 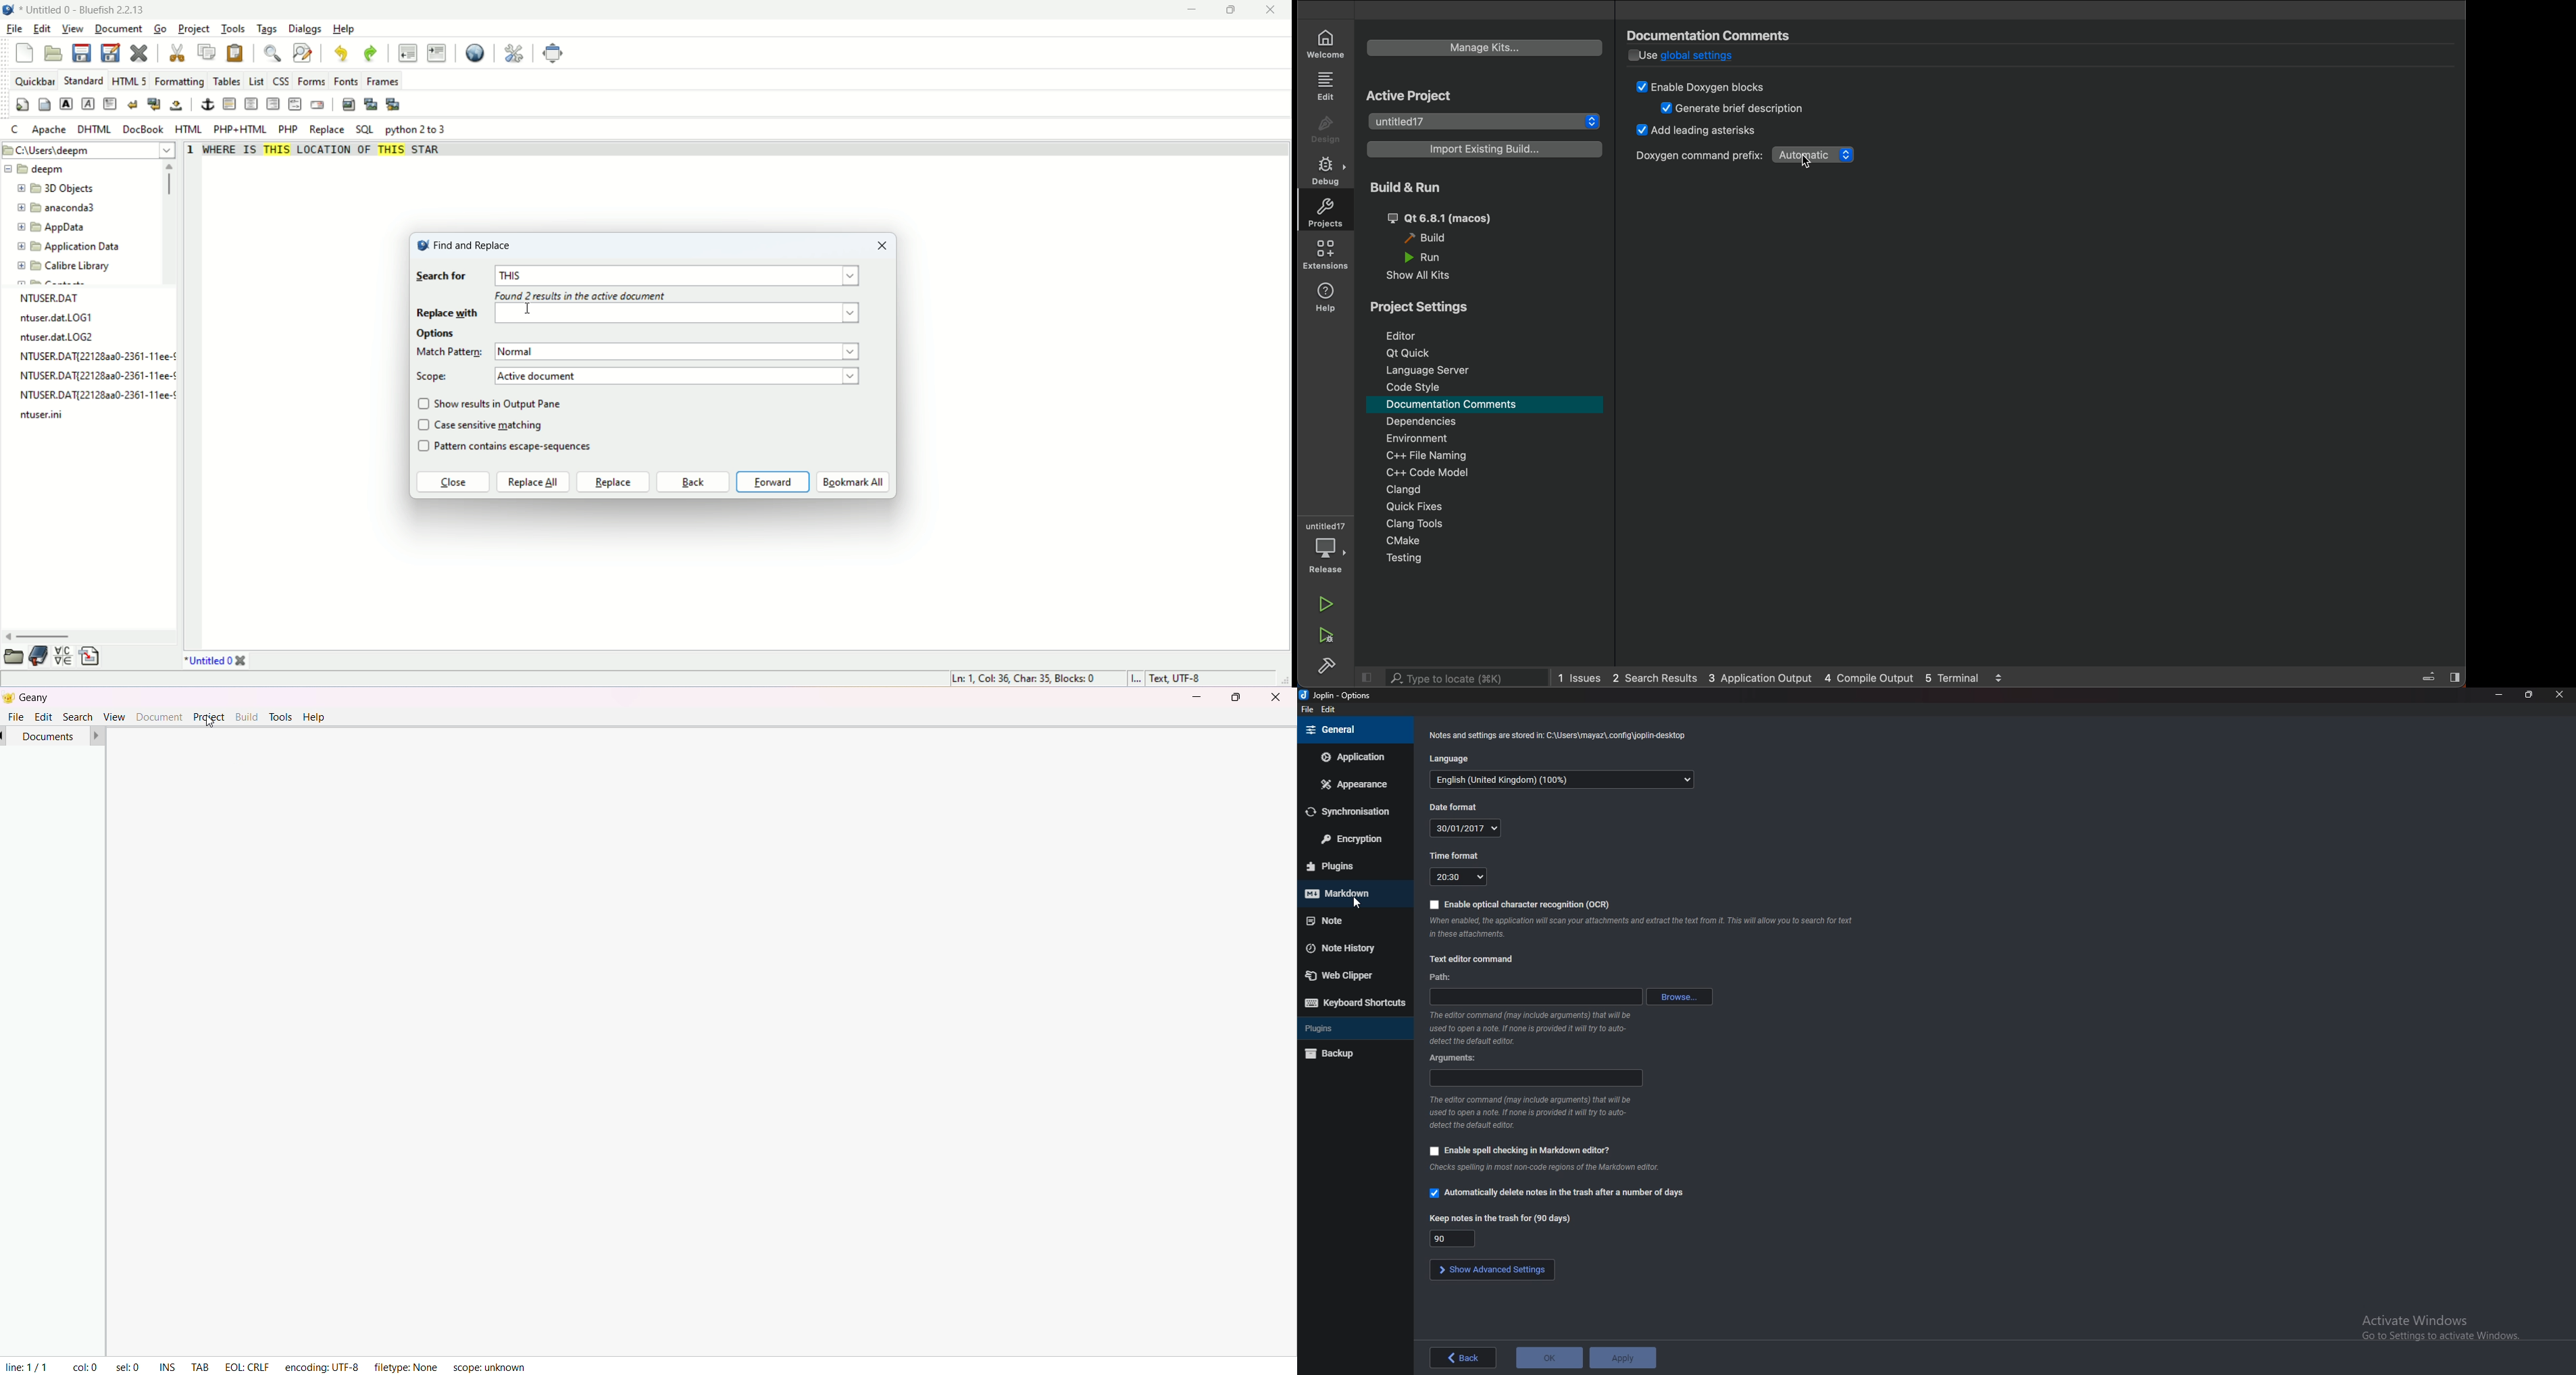 What do you see at coordinates (1439, 237) in the screenshot?
I see `build` at bounding box center [1439, 237].